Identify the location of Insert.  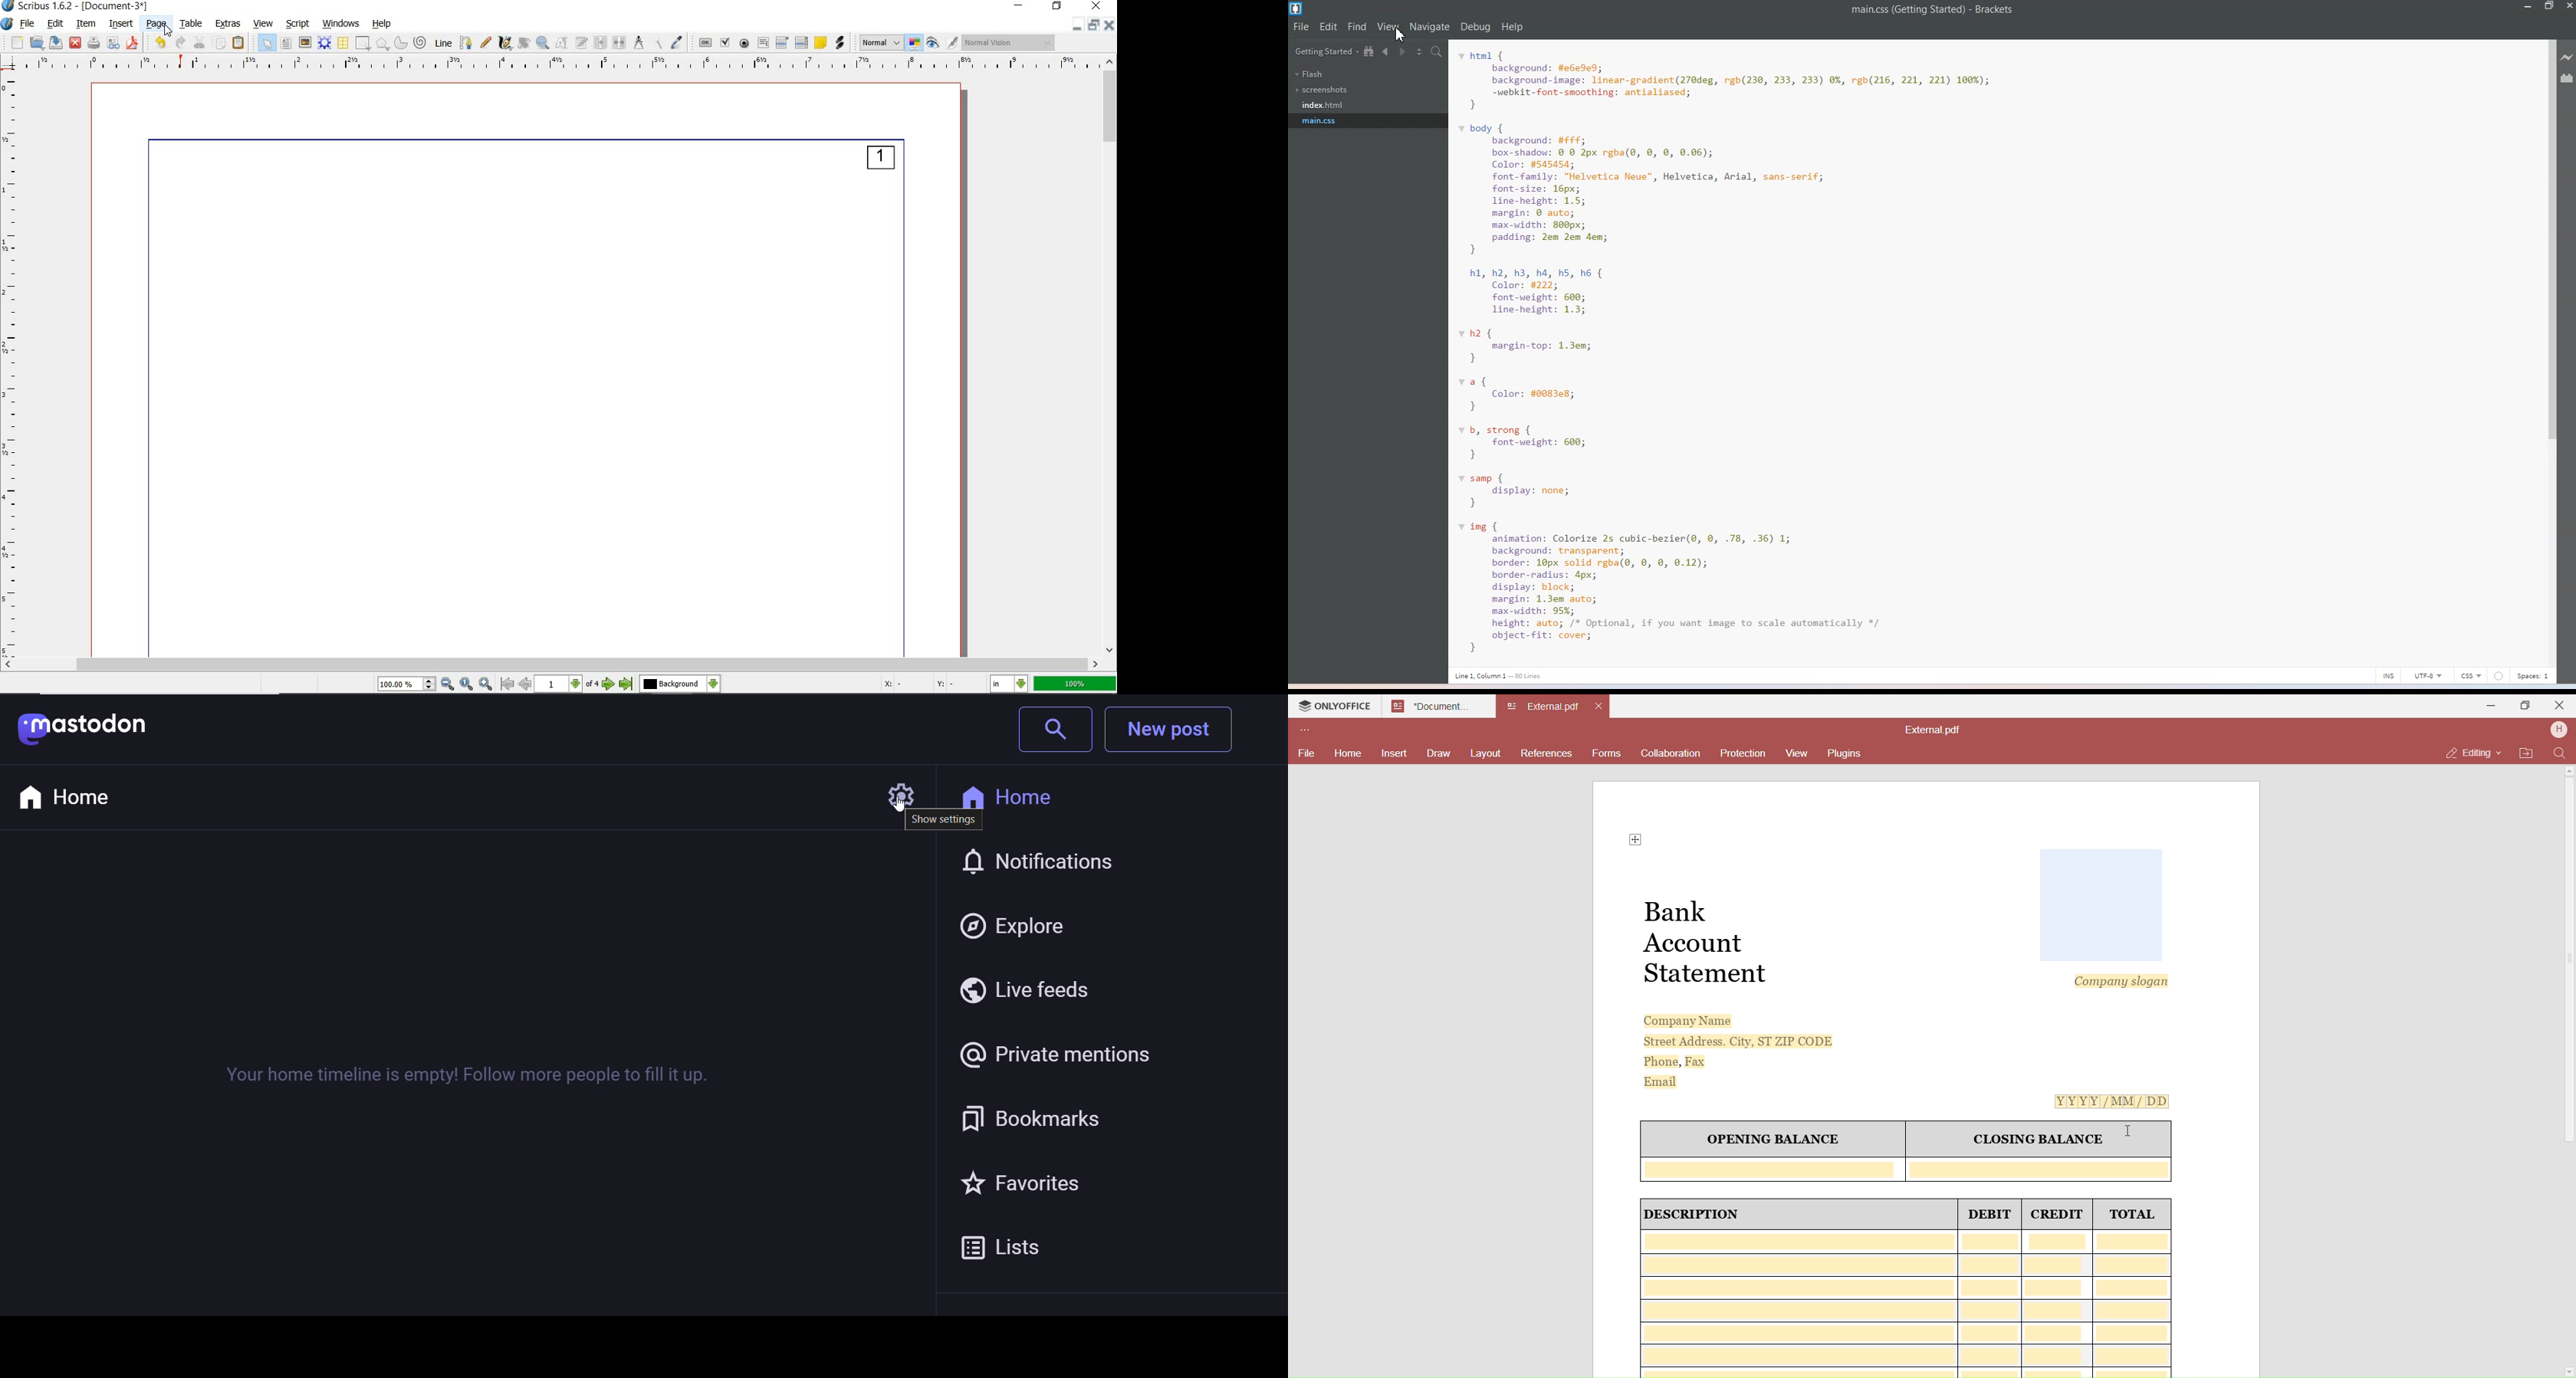
(1396, 754).